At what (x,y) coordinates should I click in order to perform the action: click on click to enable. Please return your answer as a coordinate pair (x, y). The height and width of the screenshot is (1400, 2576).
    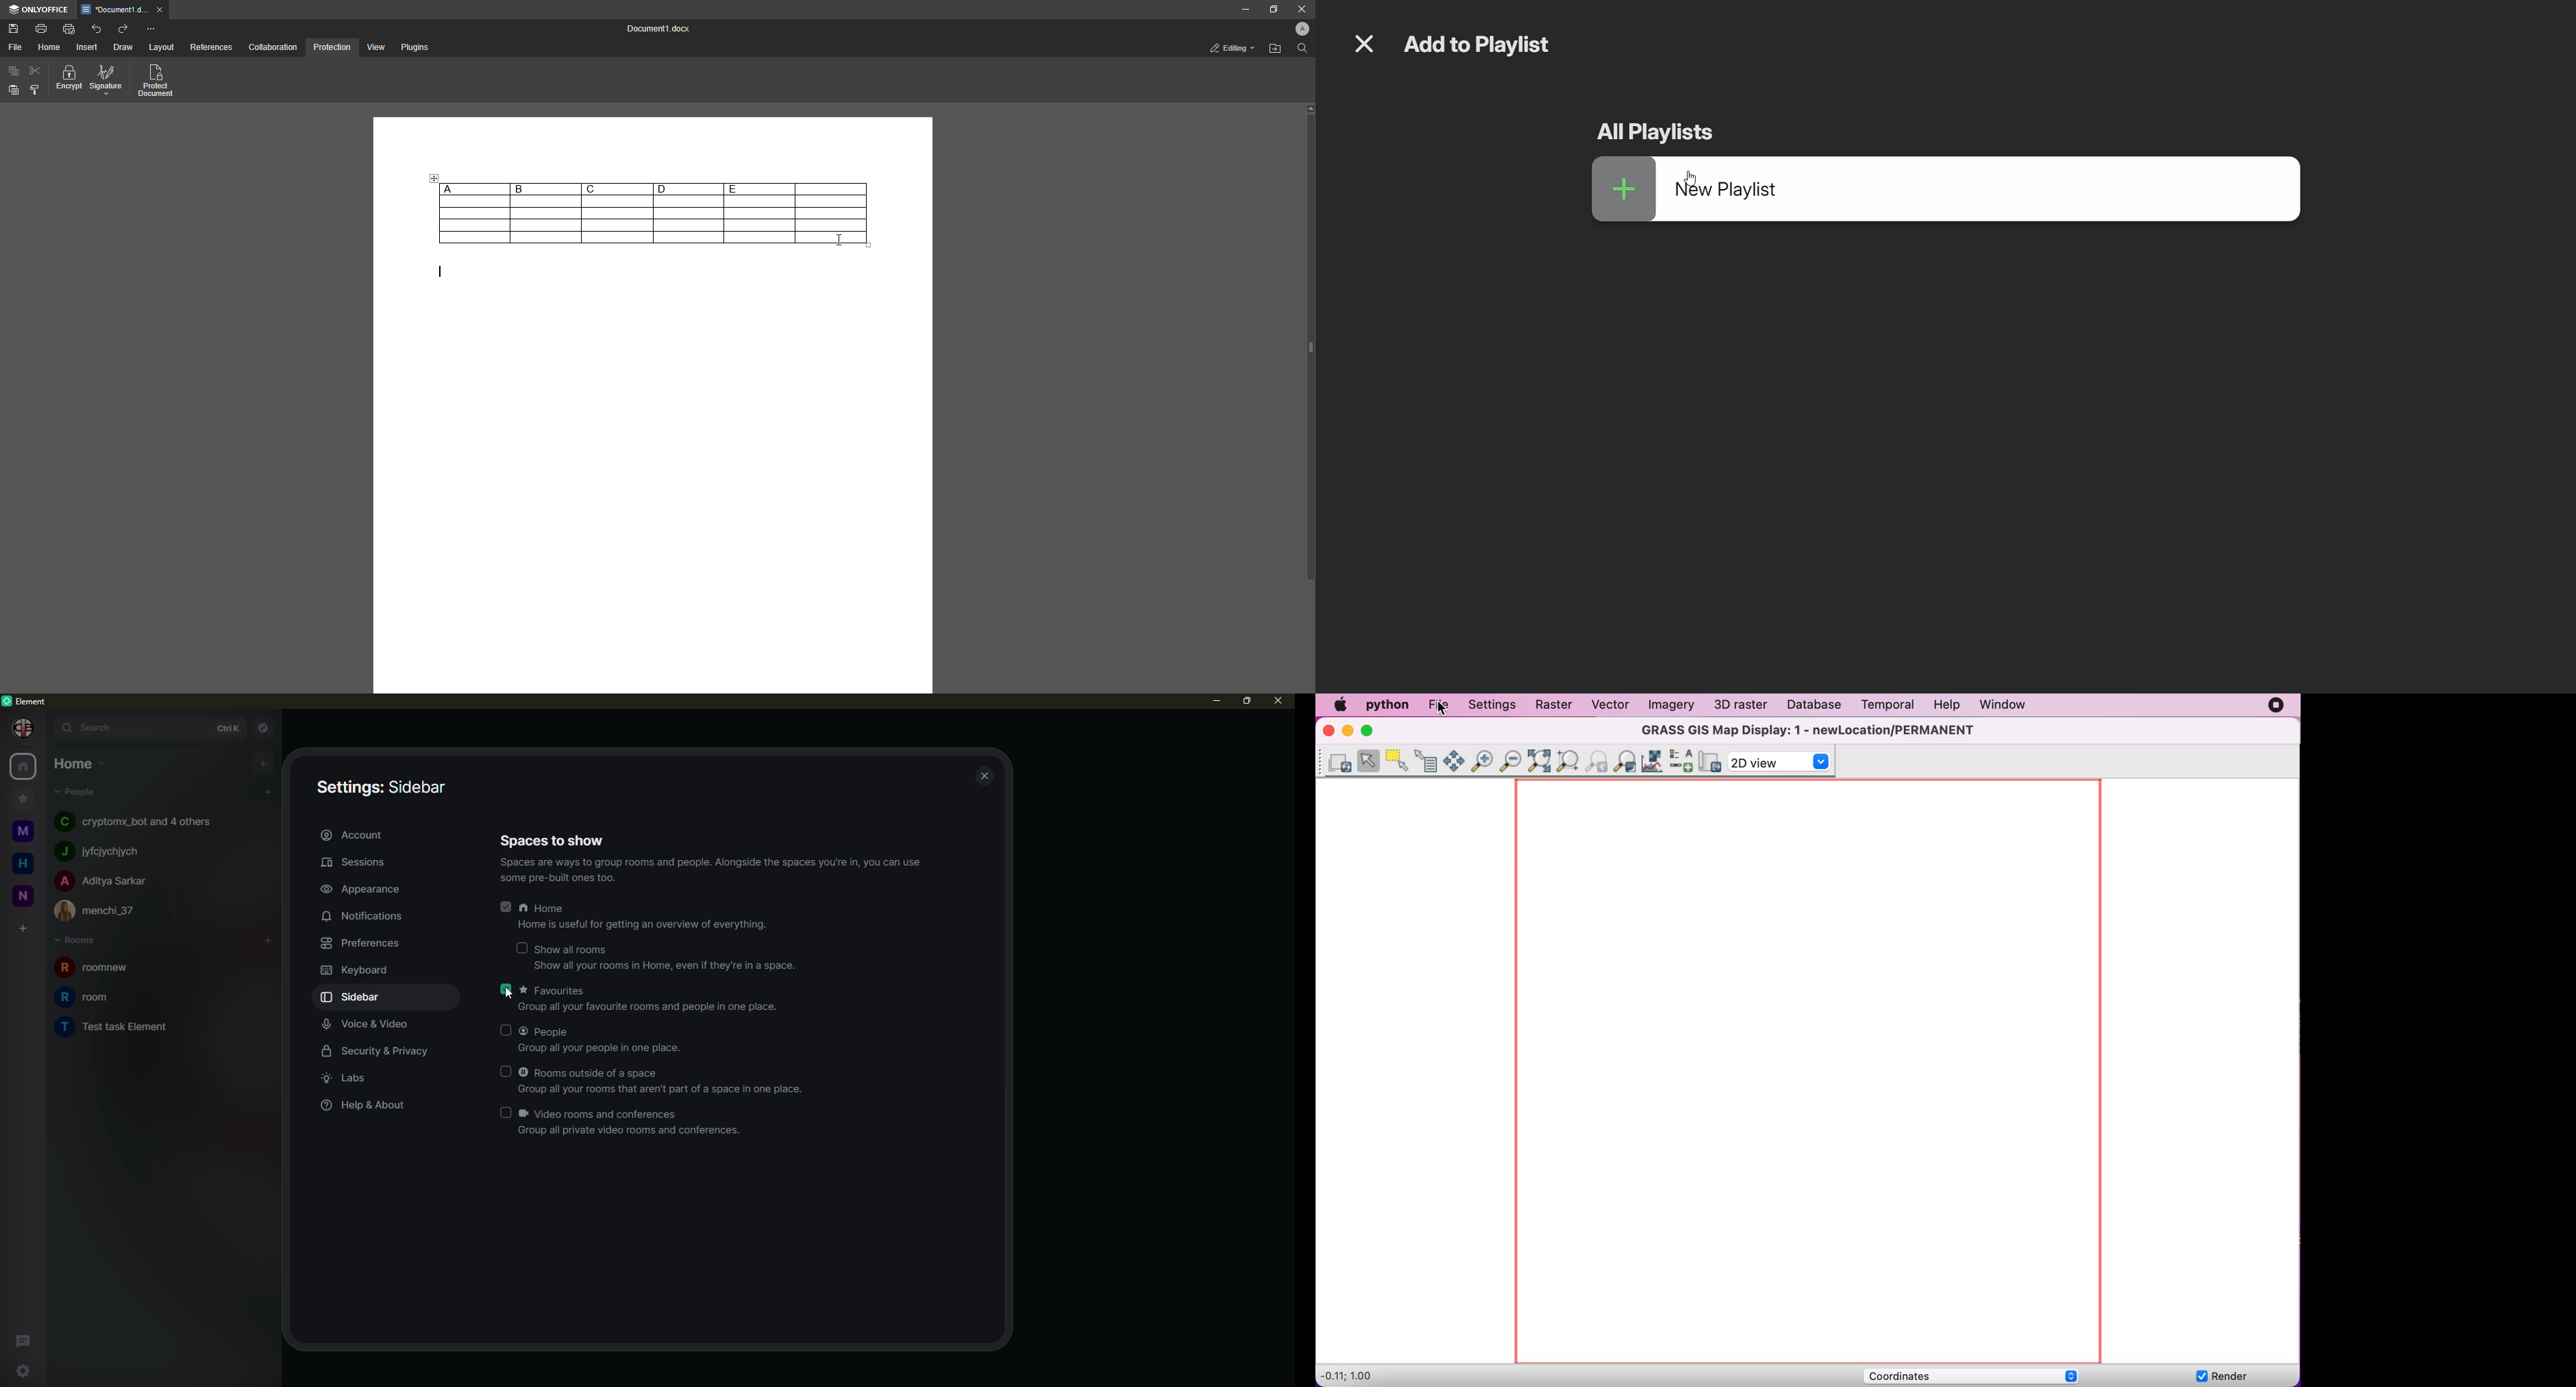
    Looking at the image, I should click on (504, 1030).